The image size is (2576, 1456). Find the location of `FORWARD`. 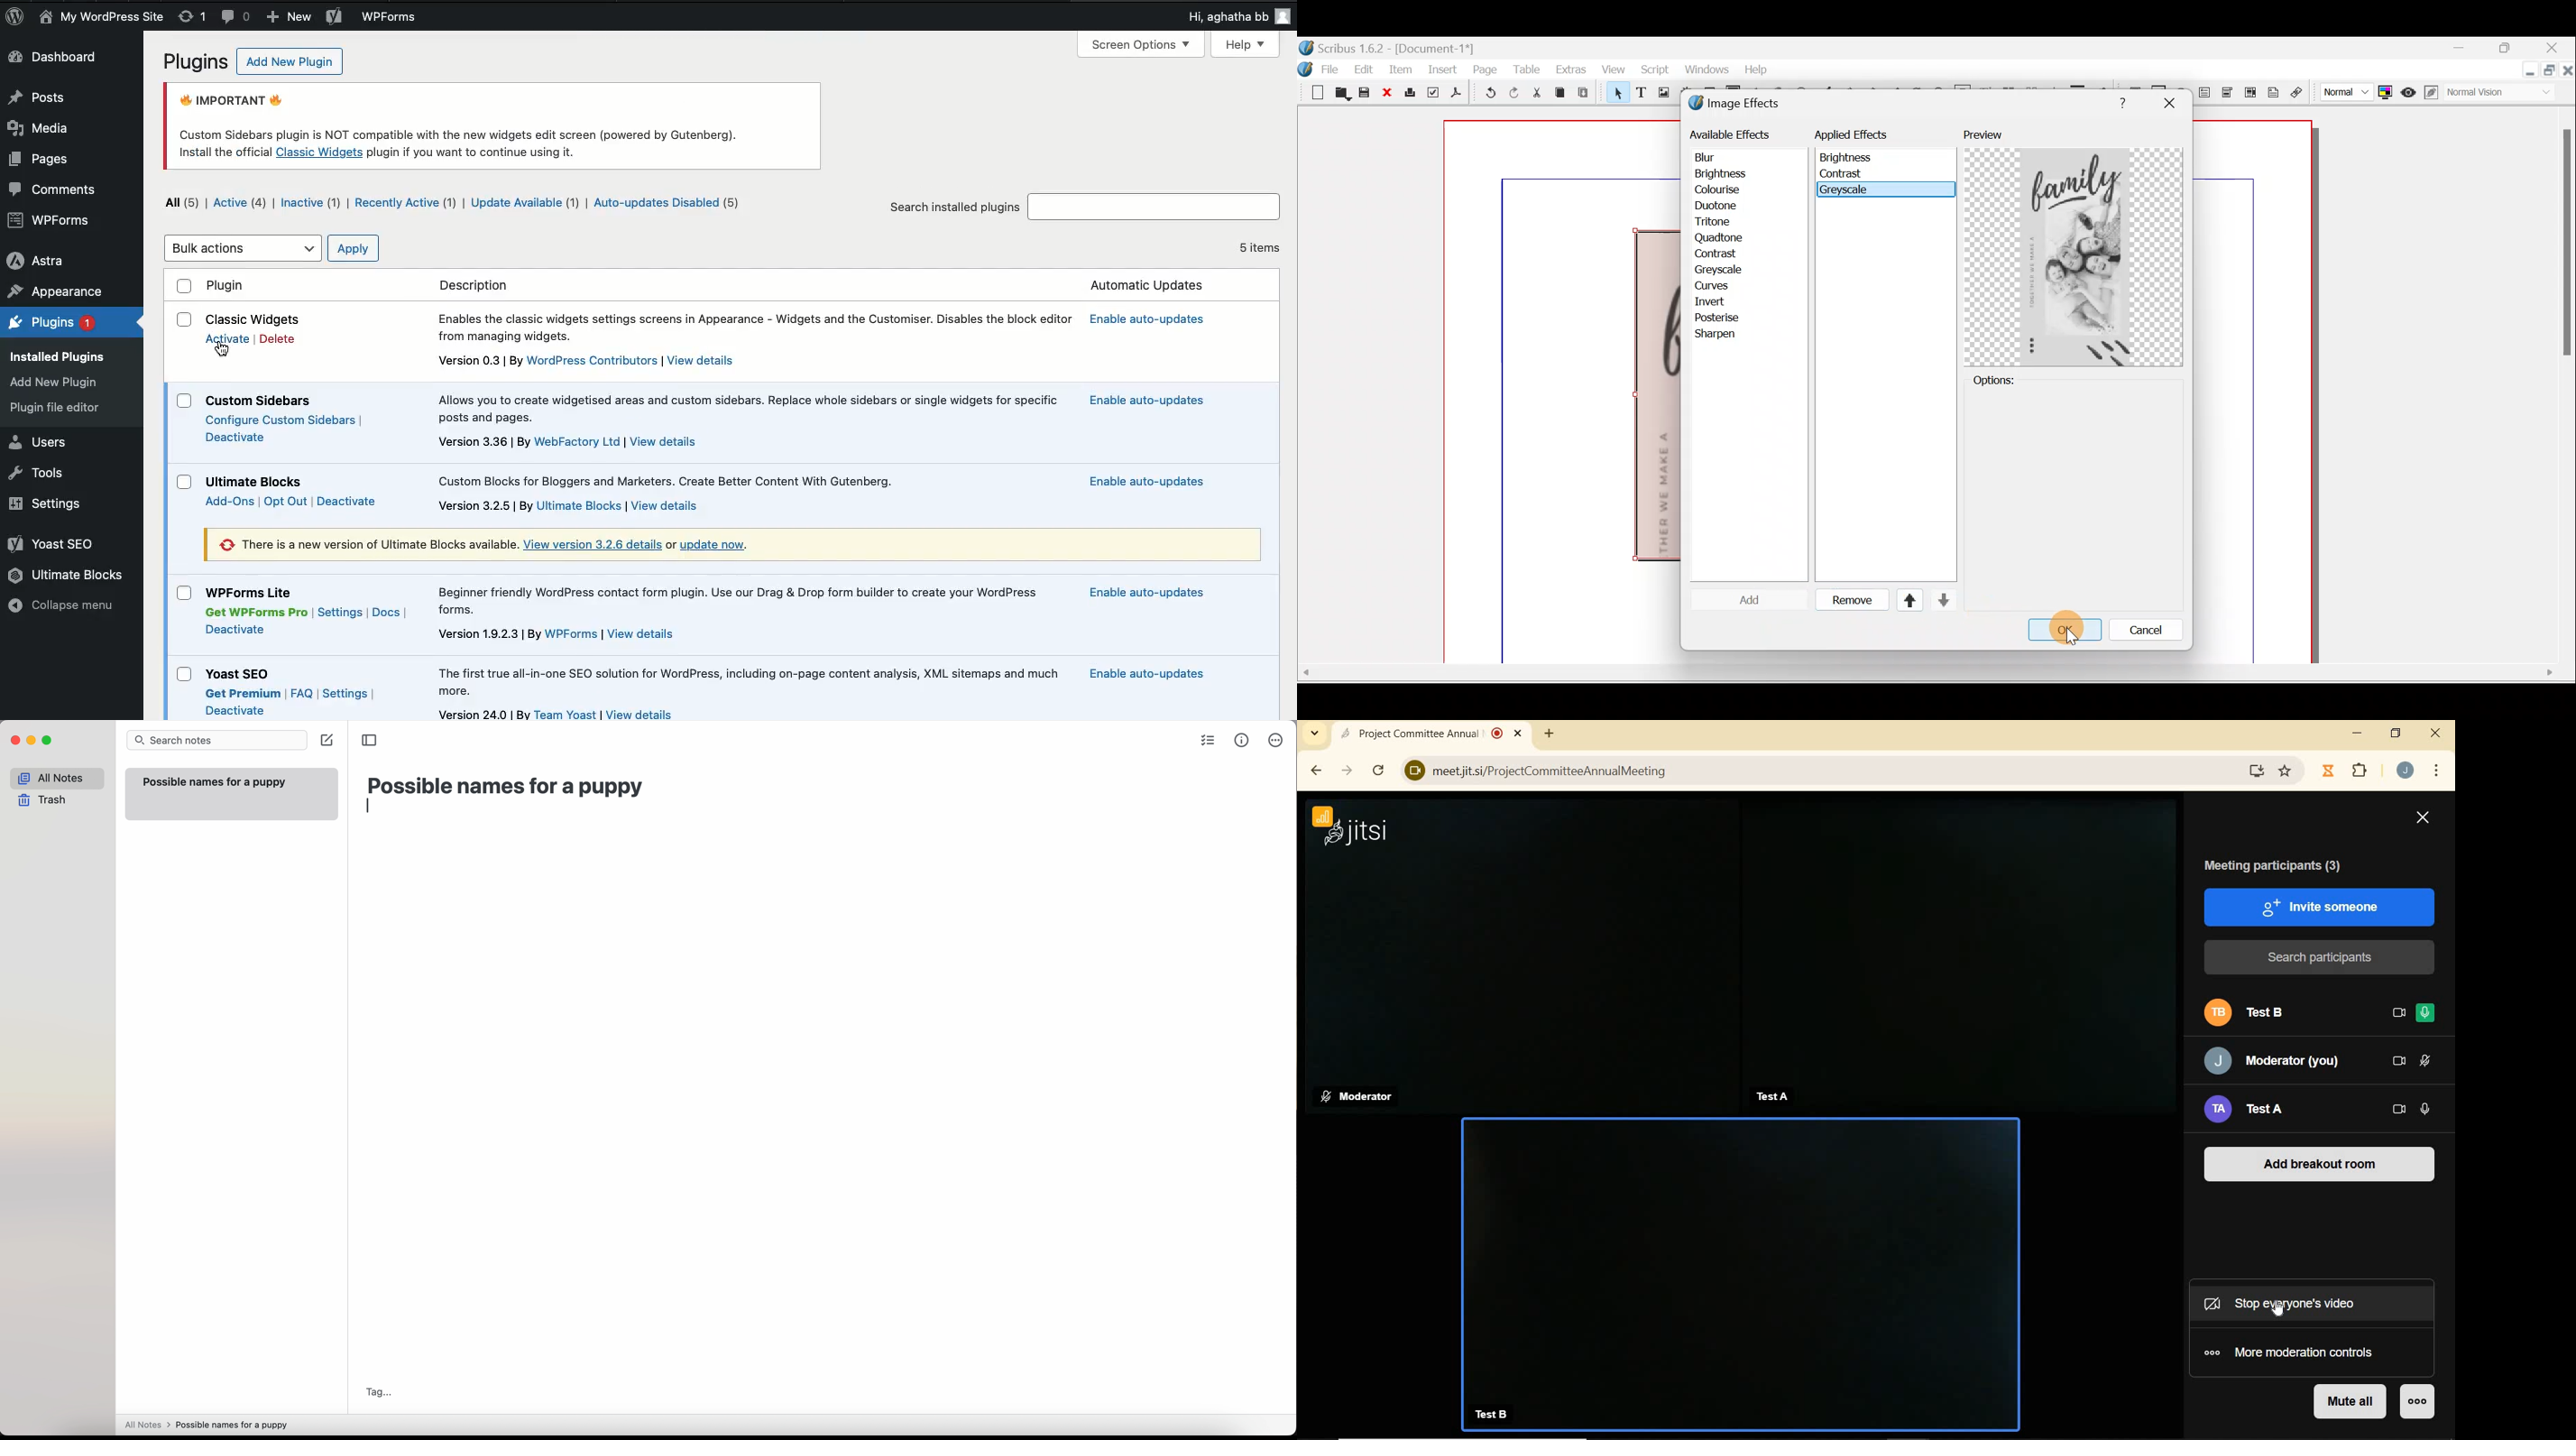

FORWARD is located at coordinates (1348, 772).